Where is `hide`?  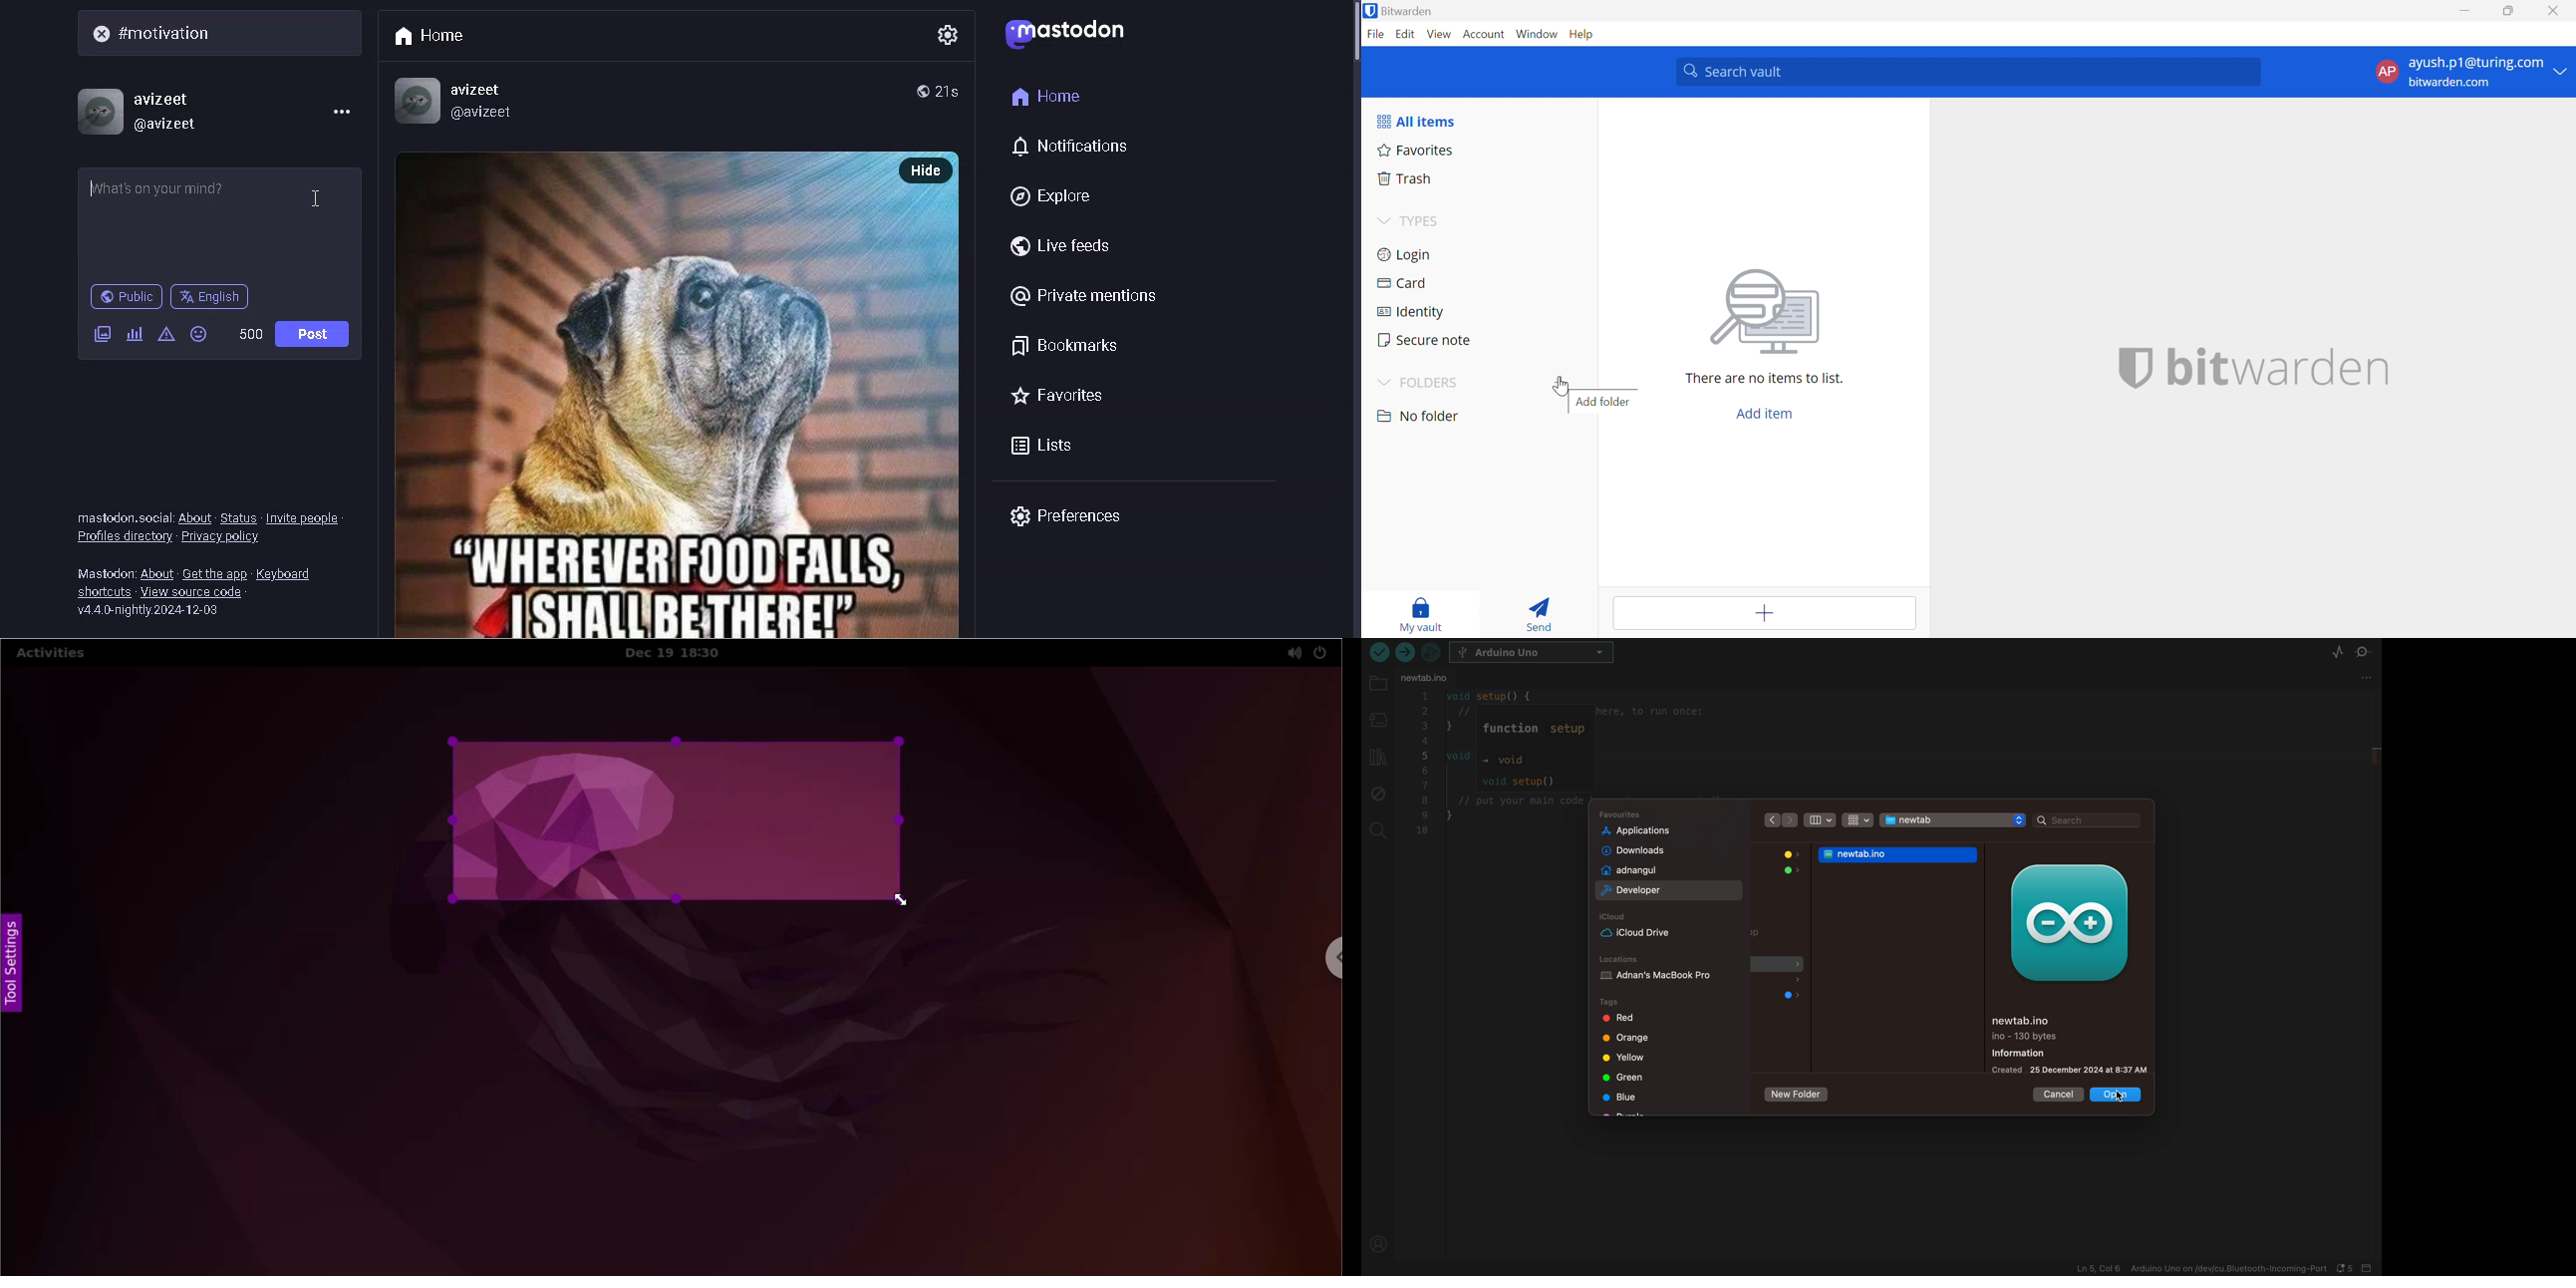 hide is located at coordinates (927, 169).